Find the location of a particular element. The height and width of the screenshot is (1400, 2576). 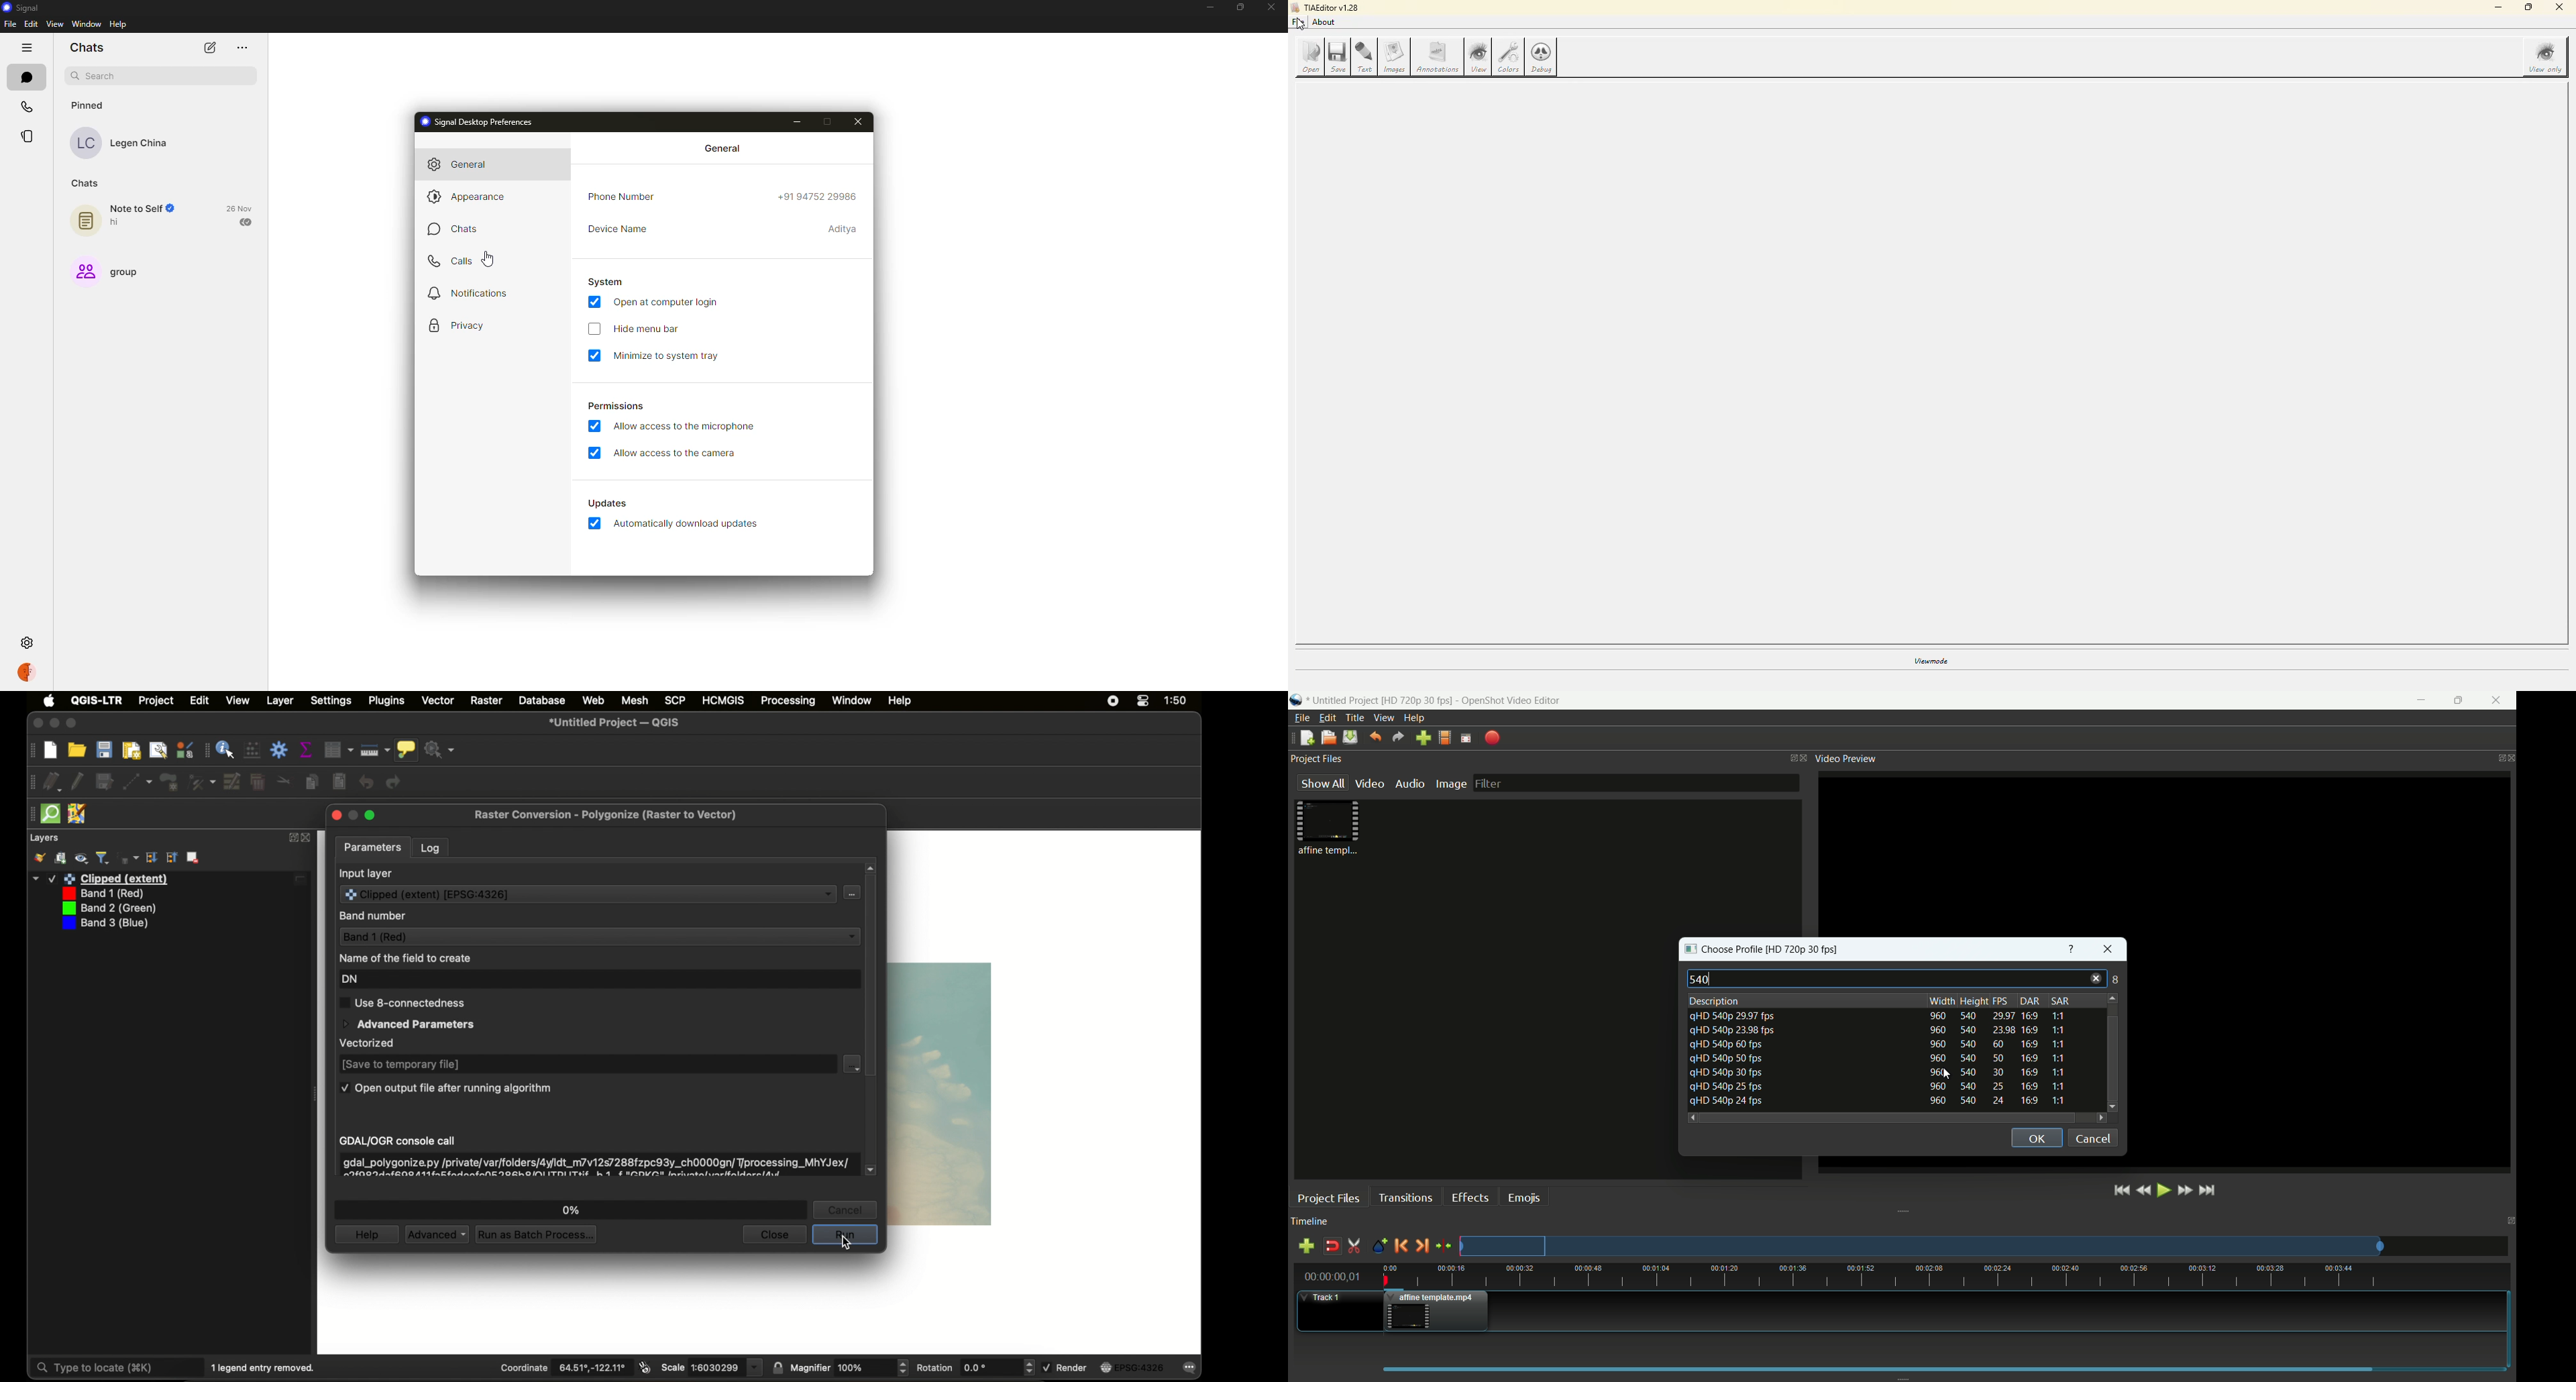

new chat is located at coordinates (210, 47).